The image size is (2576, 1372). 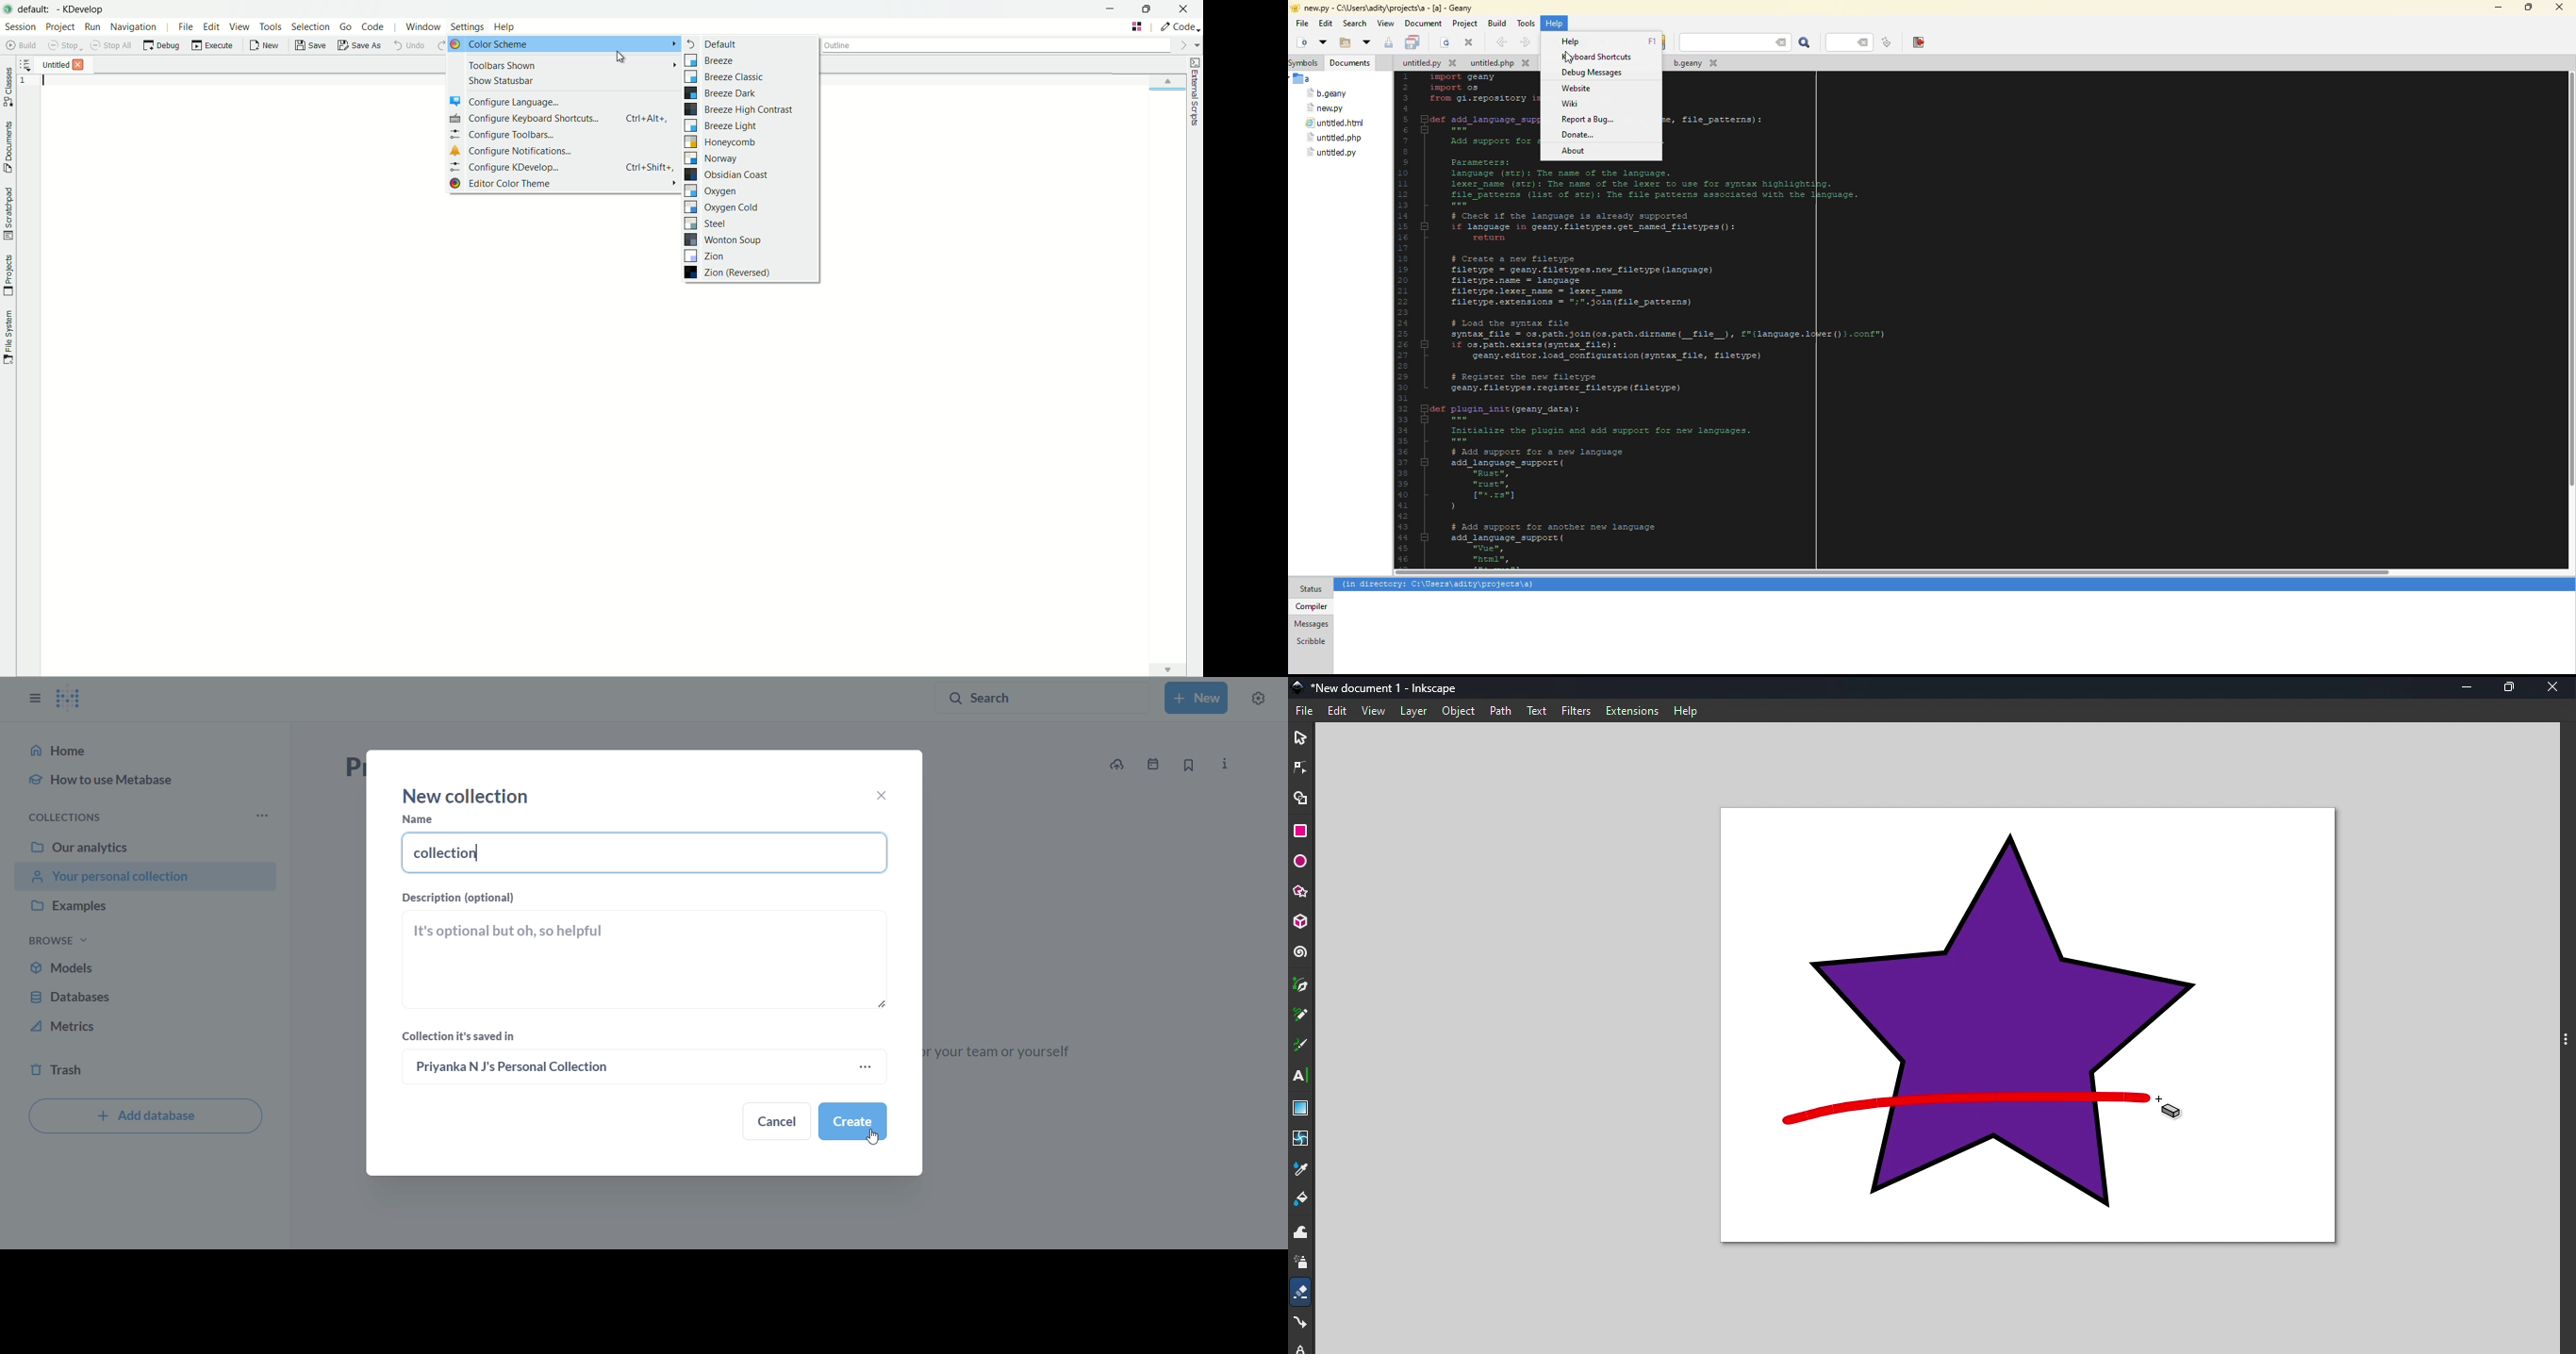 What do you see at coordinates (1893, 574) in the screenshot?
I see `scroll bar` at bounding box center [1893, 574].